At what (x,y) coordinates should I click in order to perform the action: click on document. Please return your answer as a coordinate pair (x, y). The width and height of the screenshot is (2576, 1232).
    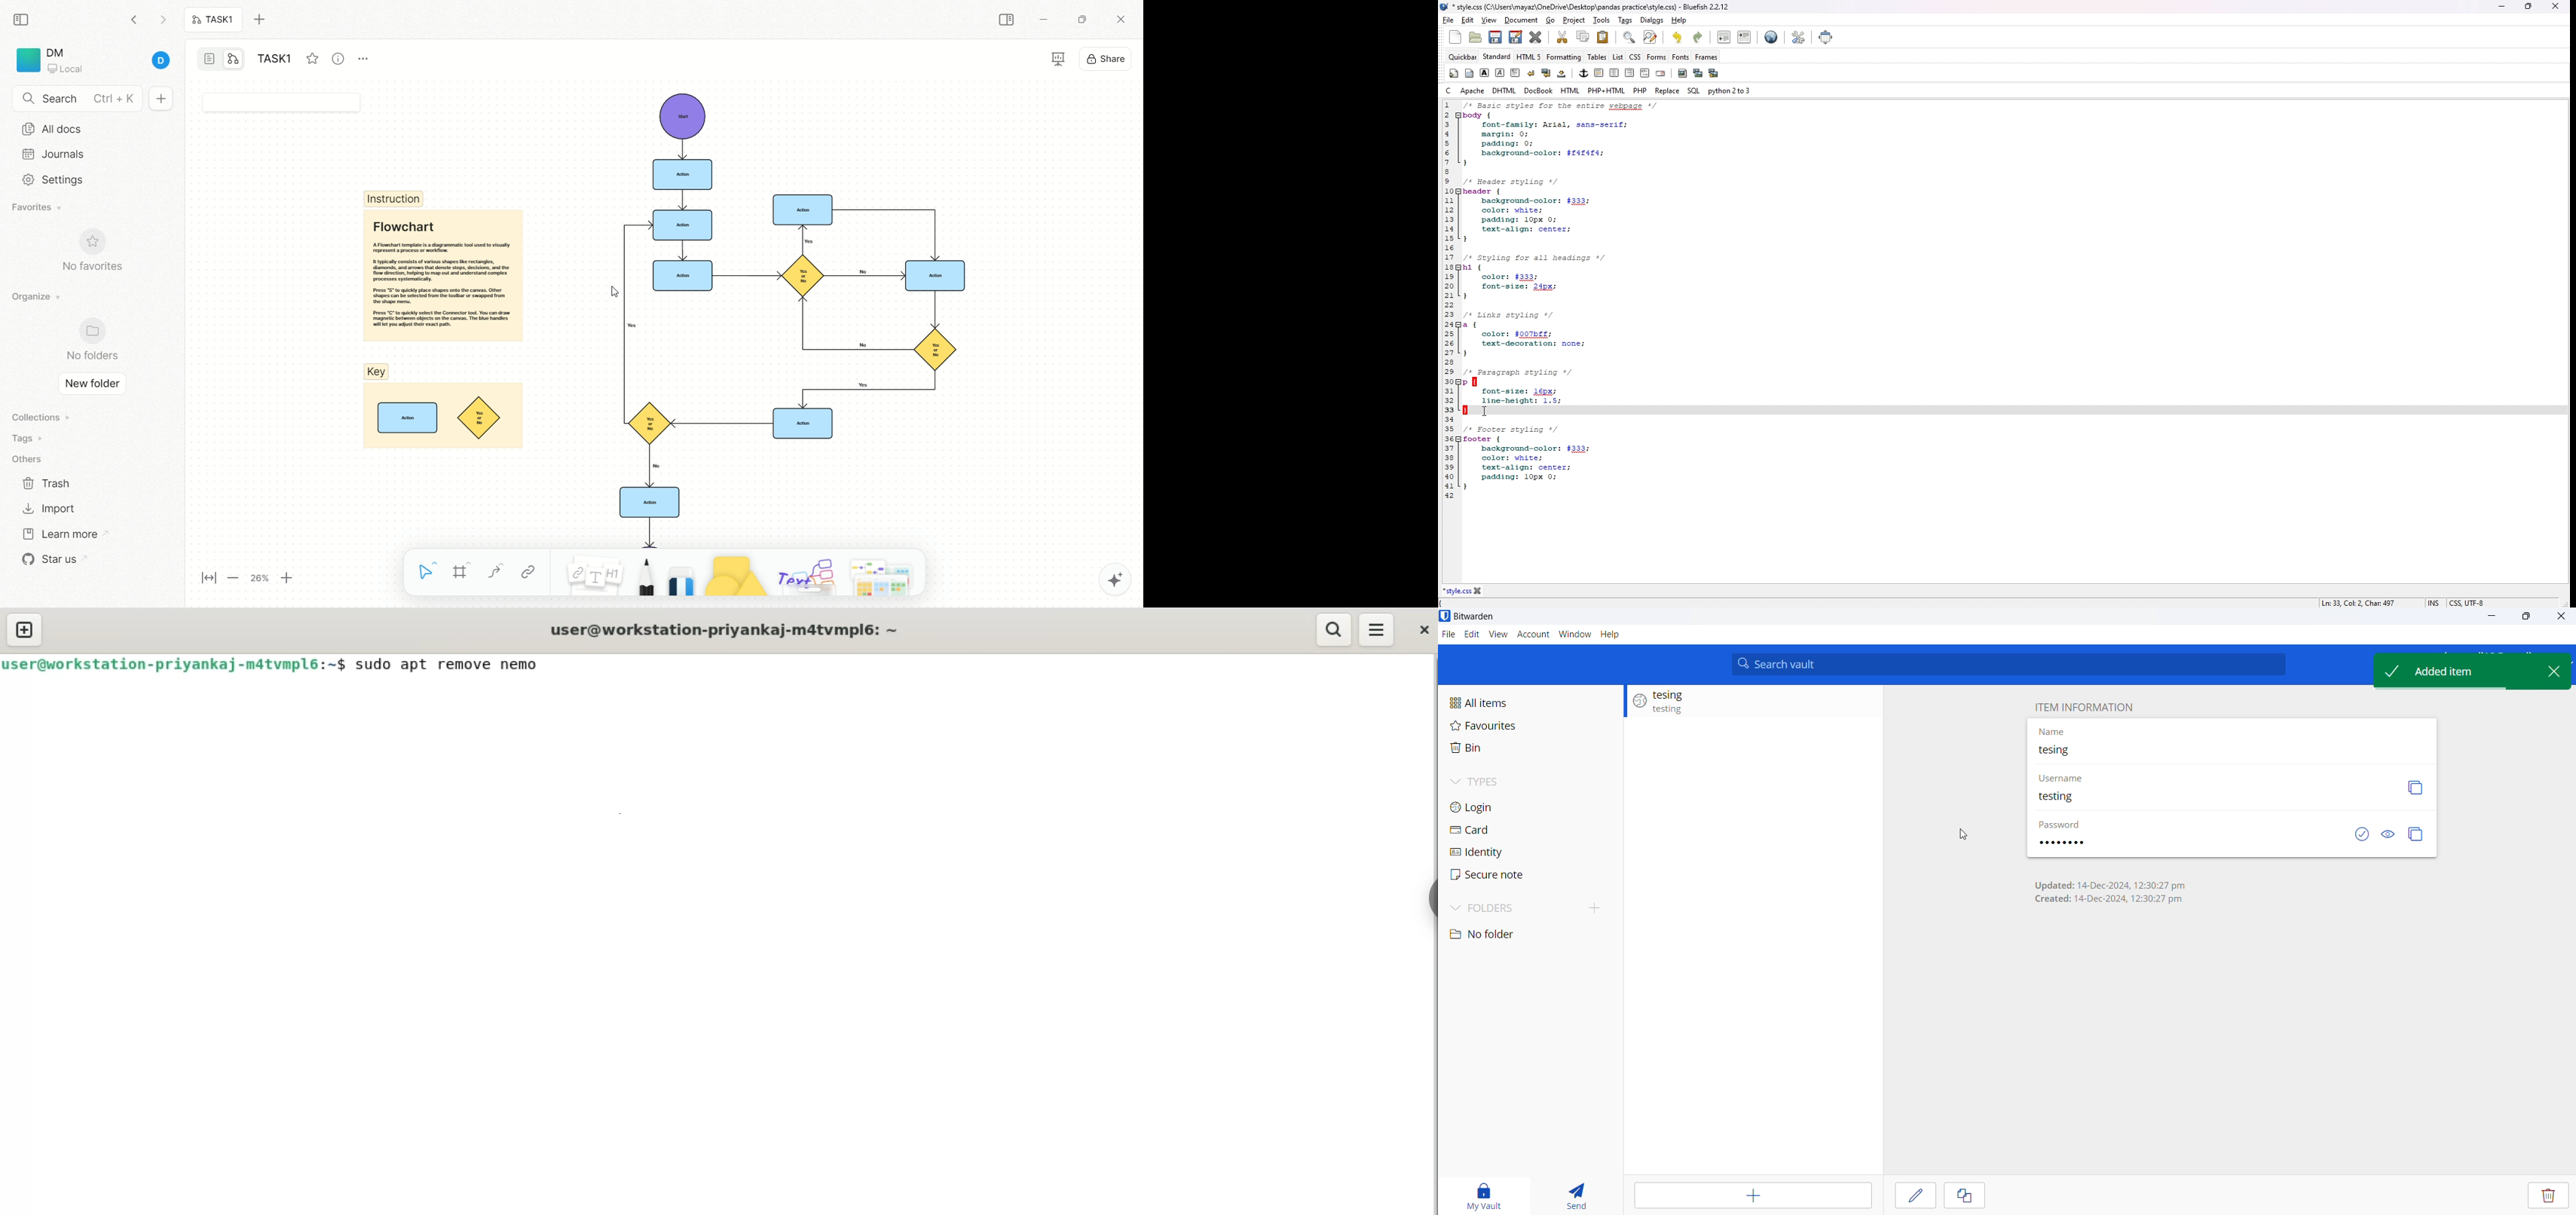
    Looking at the image, I should click on (1522, 20).